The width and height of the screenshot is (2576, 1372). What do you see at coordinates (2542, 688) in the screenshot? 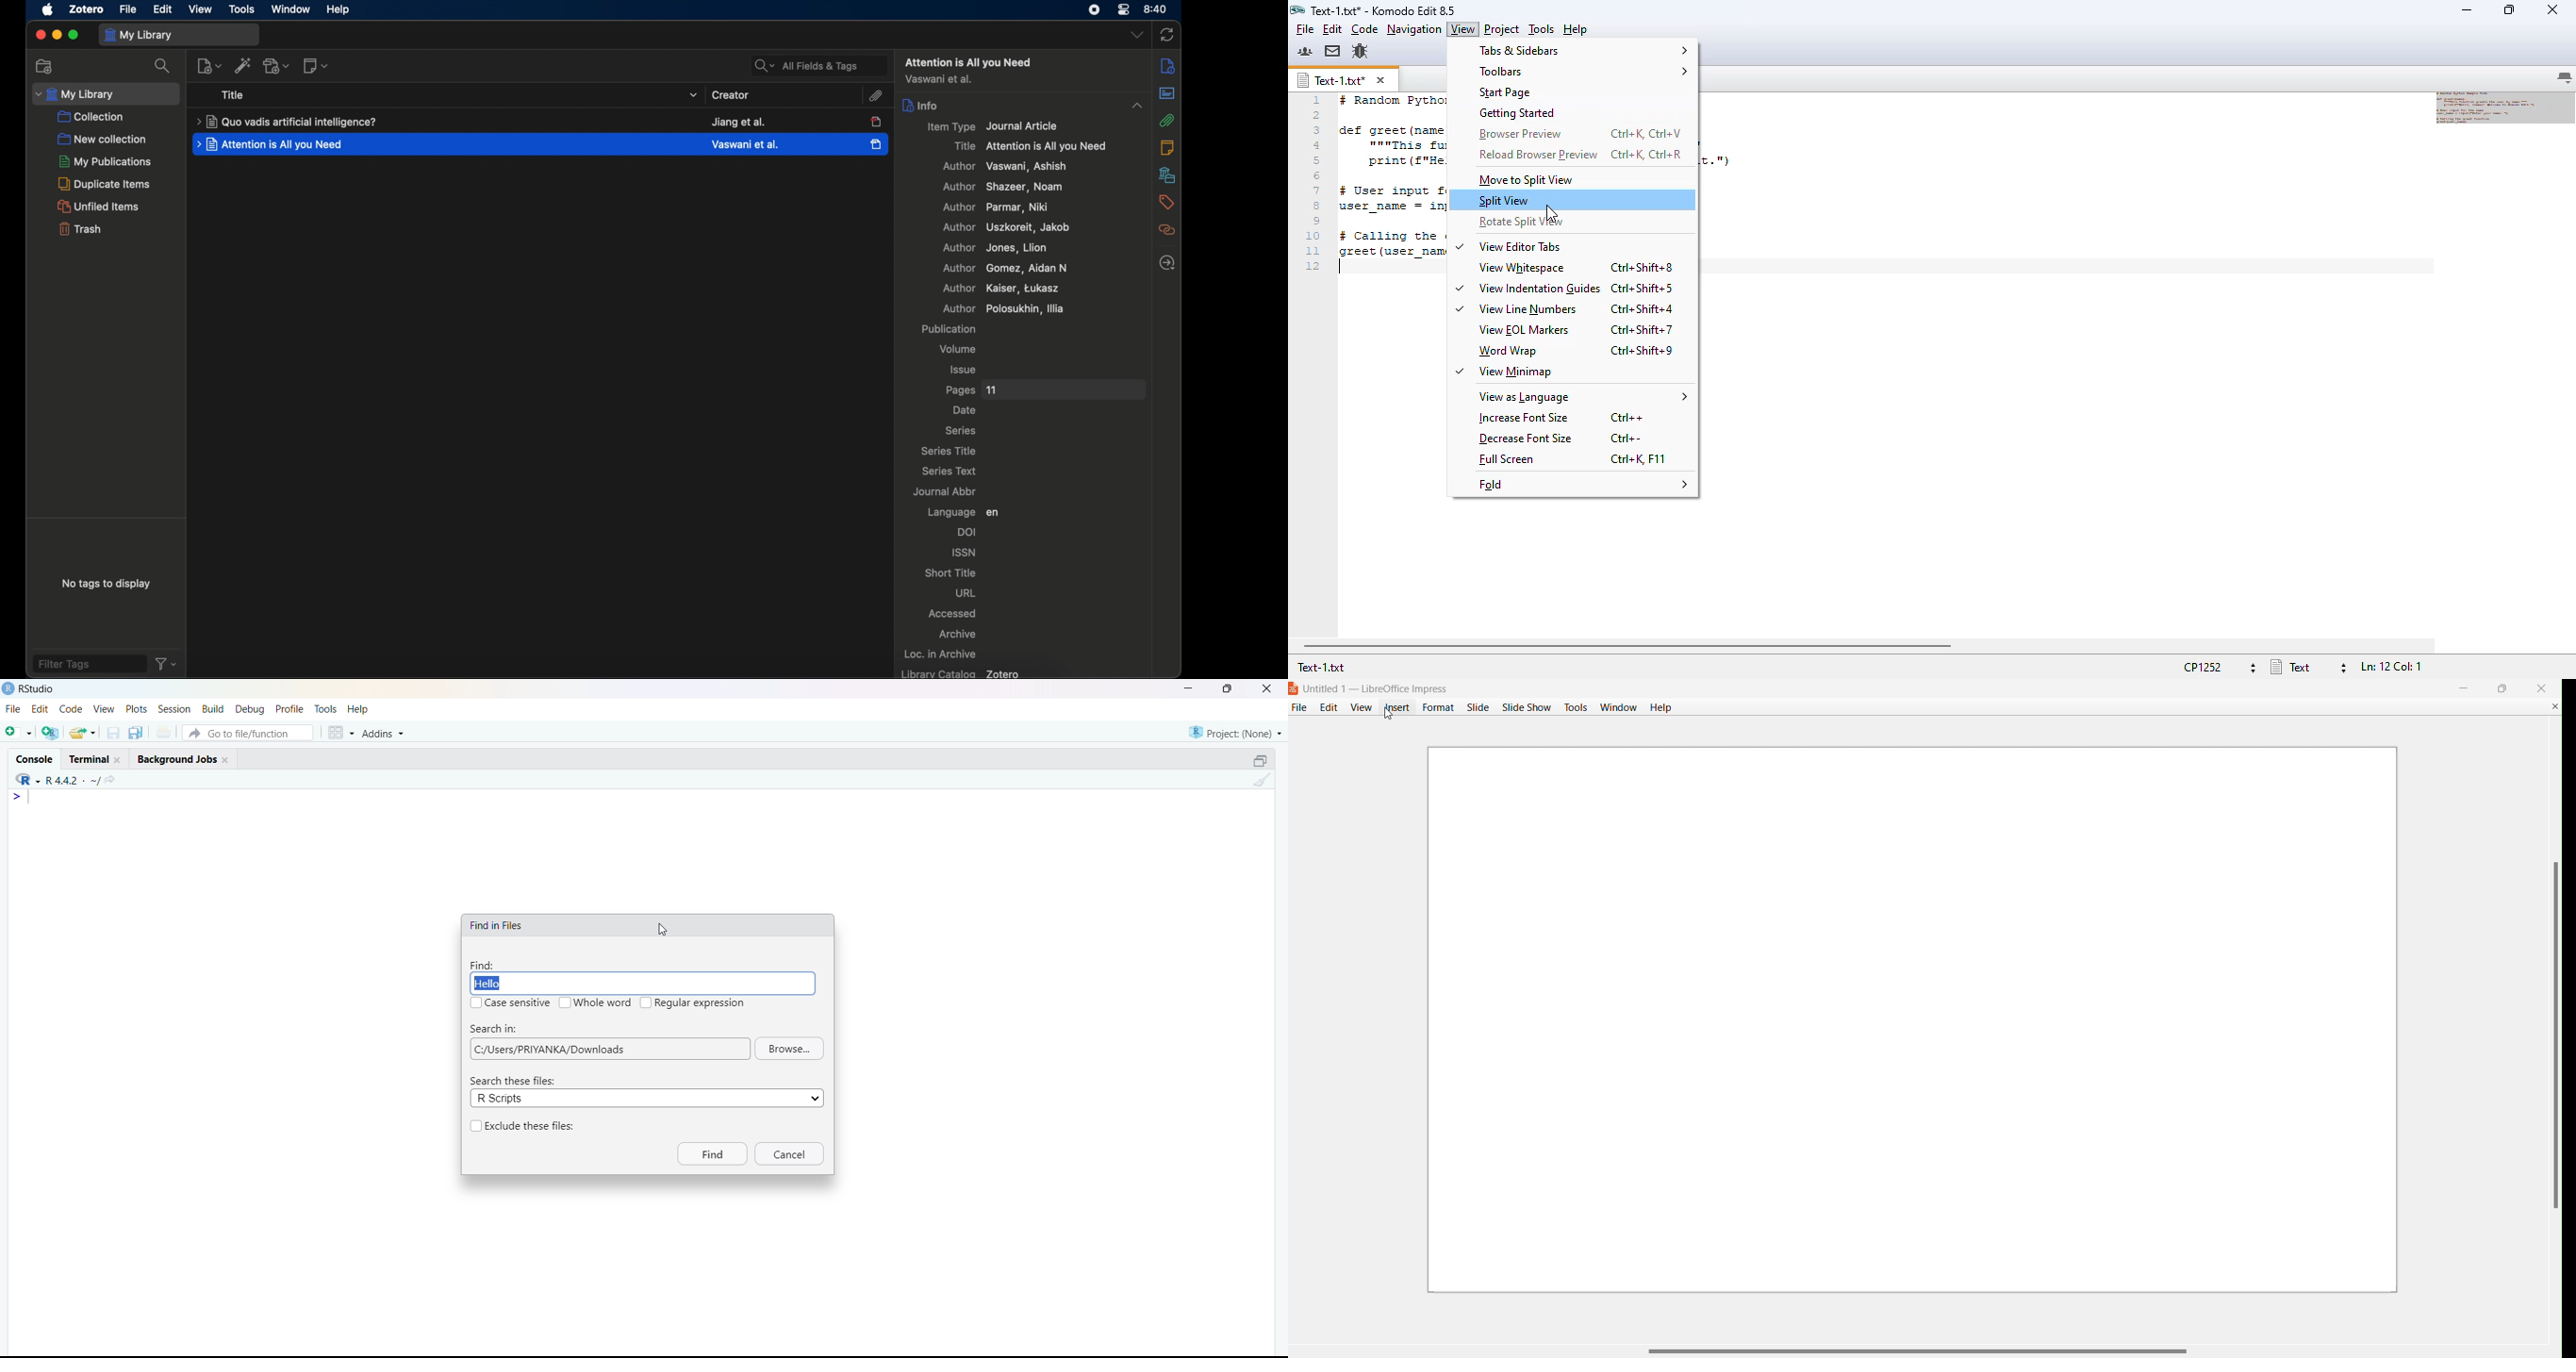
I see `close` at bounding box center [2542, 688].